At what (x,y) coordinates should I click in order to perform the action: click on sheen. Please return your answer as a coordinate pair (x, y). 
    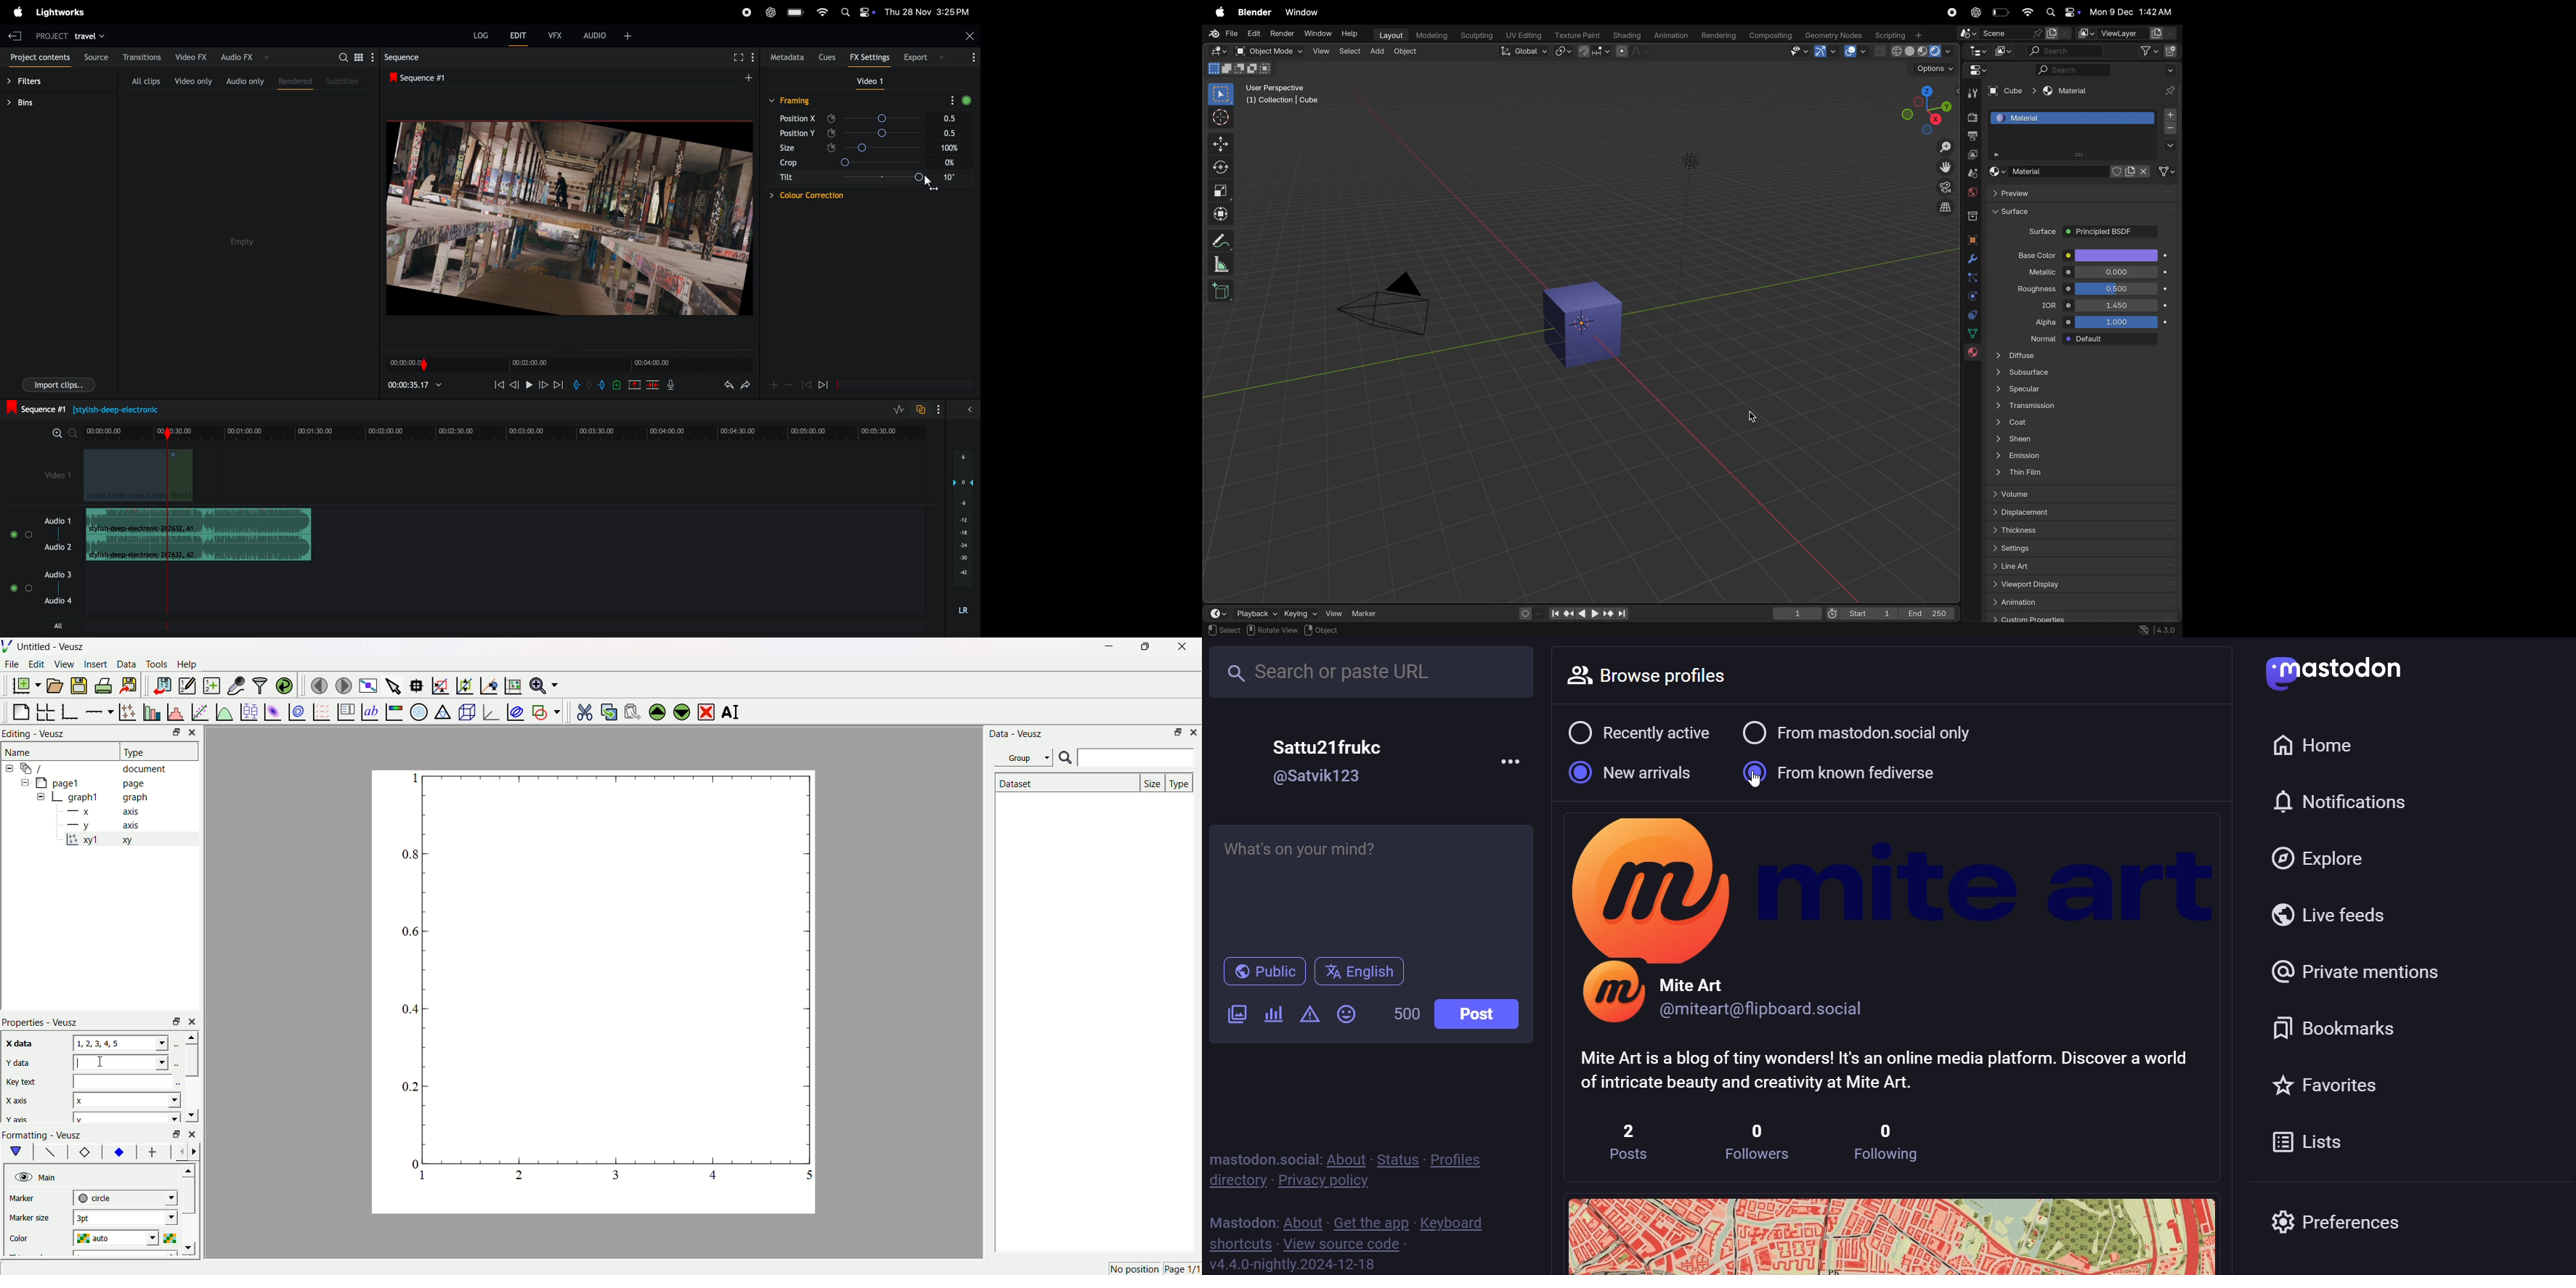
    Looking at the image, I should click on (2077, 441).